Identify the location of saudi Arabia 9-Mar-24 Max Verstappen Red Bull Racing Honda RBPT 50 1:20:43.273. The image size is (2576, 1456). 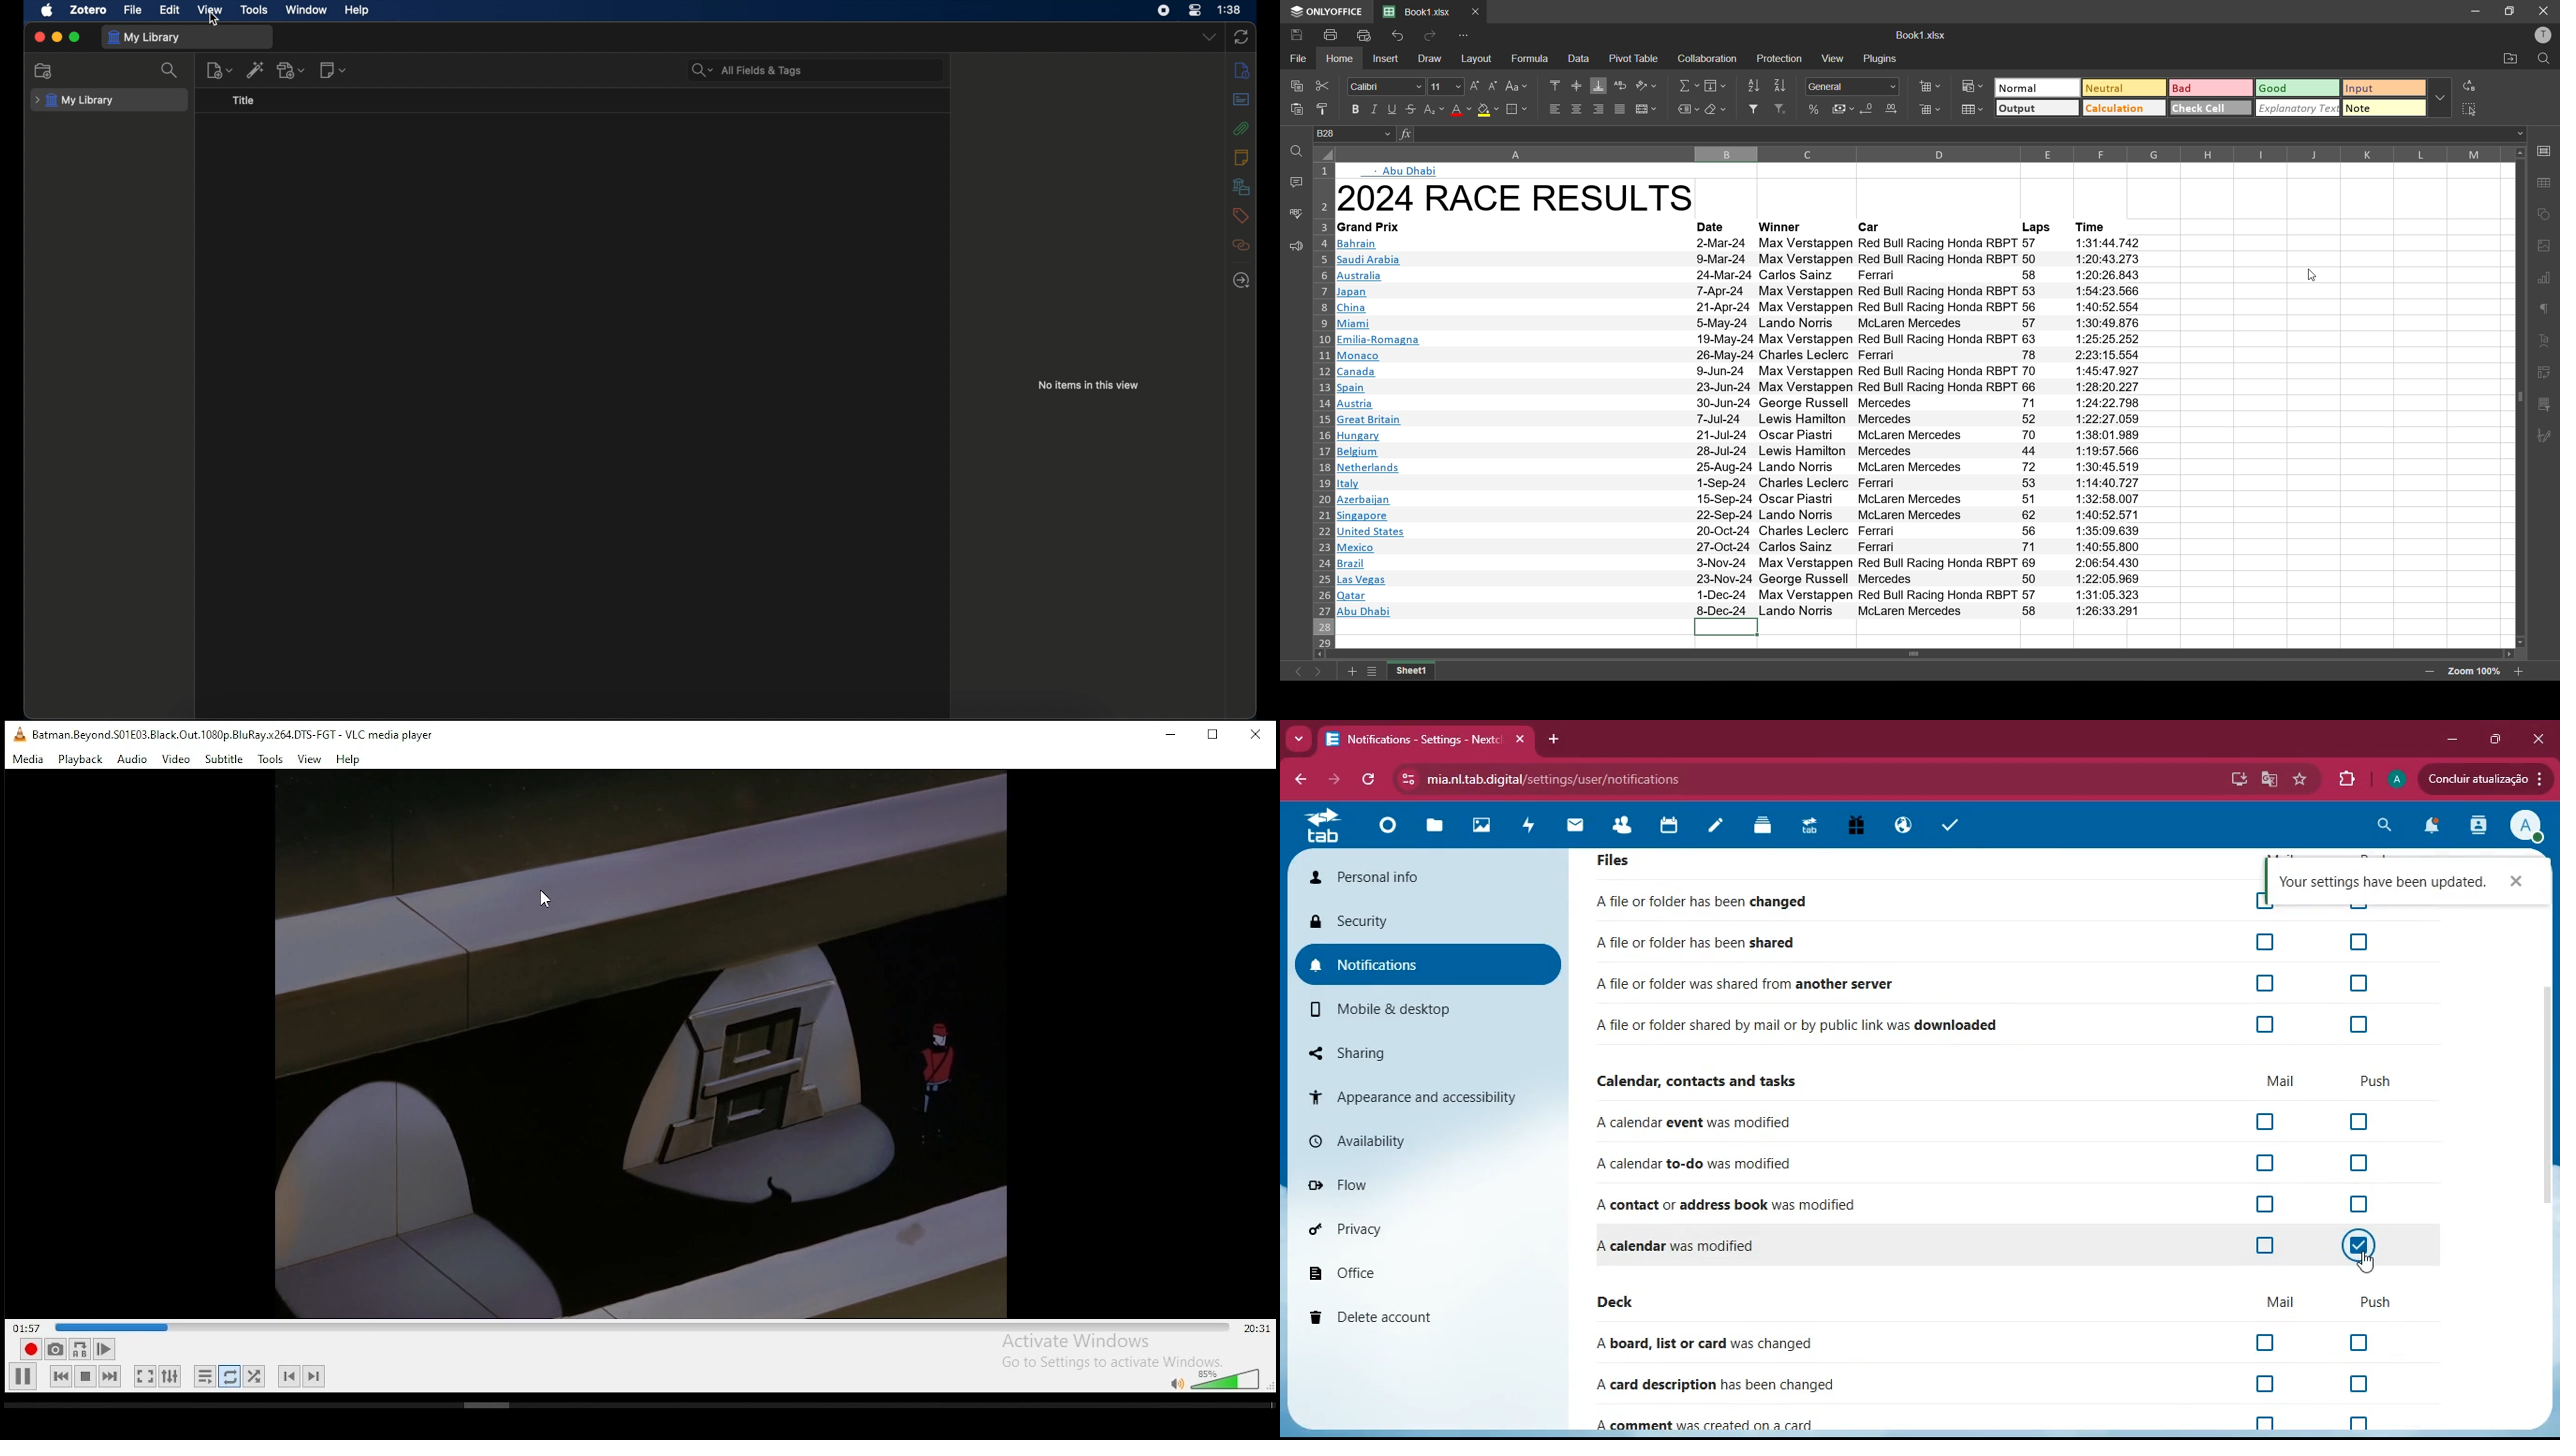
(1741, 260).